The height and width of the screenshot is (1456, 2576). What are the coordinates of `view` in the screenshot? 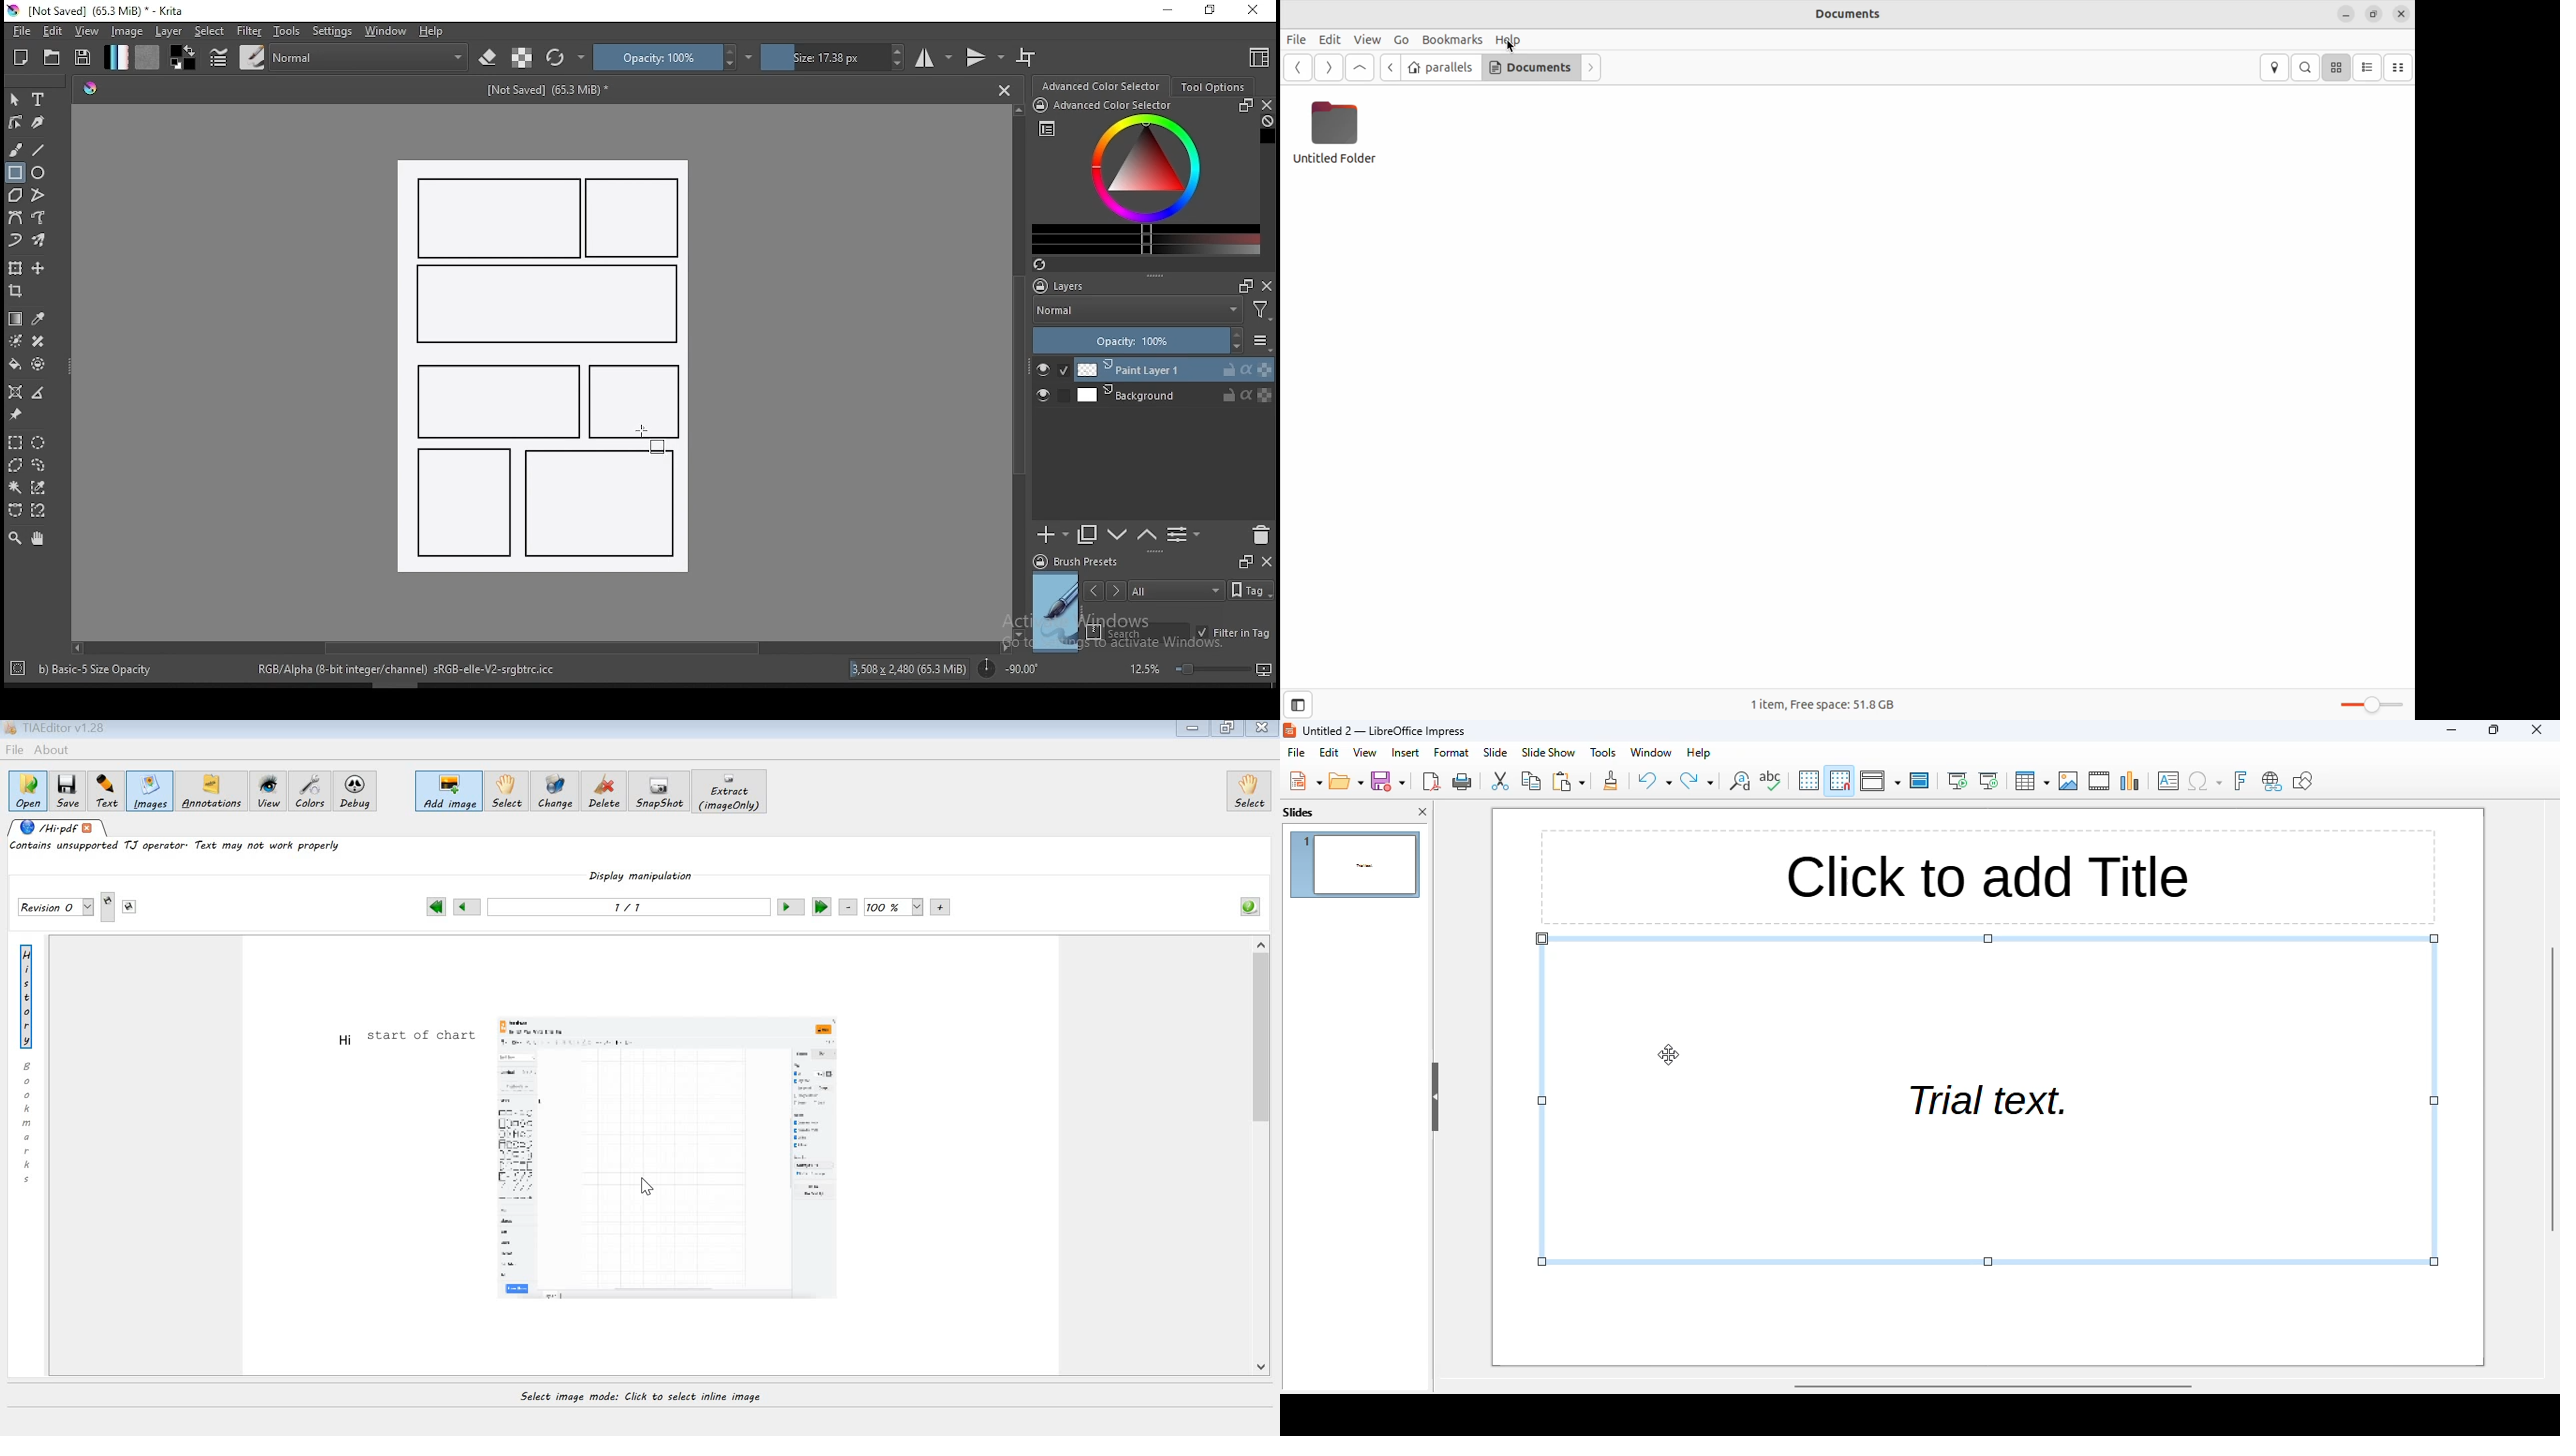 It's located at (1366, 753).